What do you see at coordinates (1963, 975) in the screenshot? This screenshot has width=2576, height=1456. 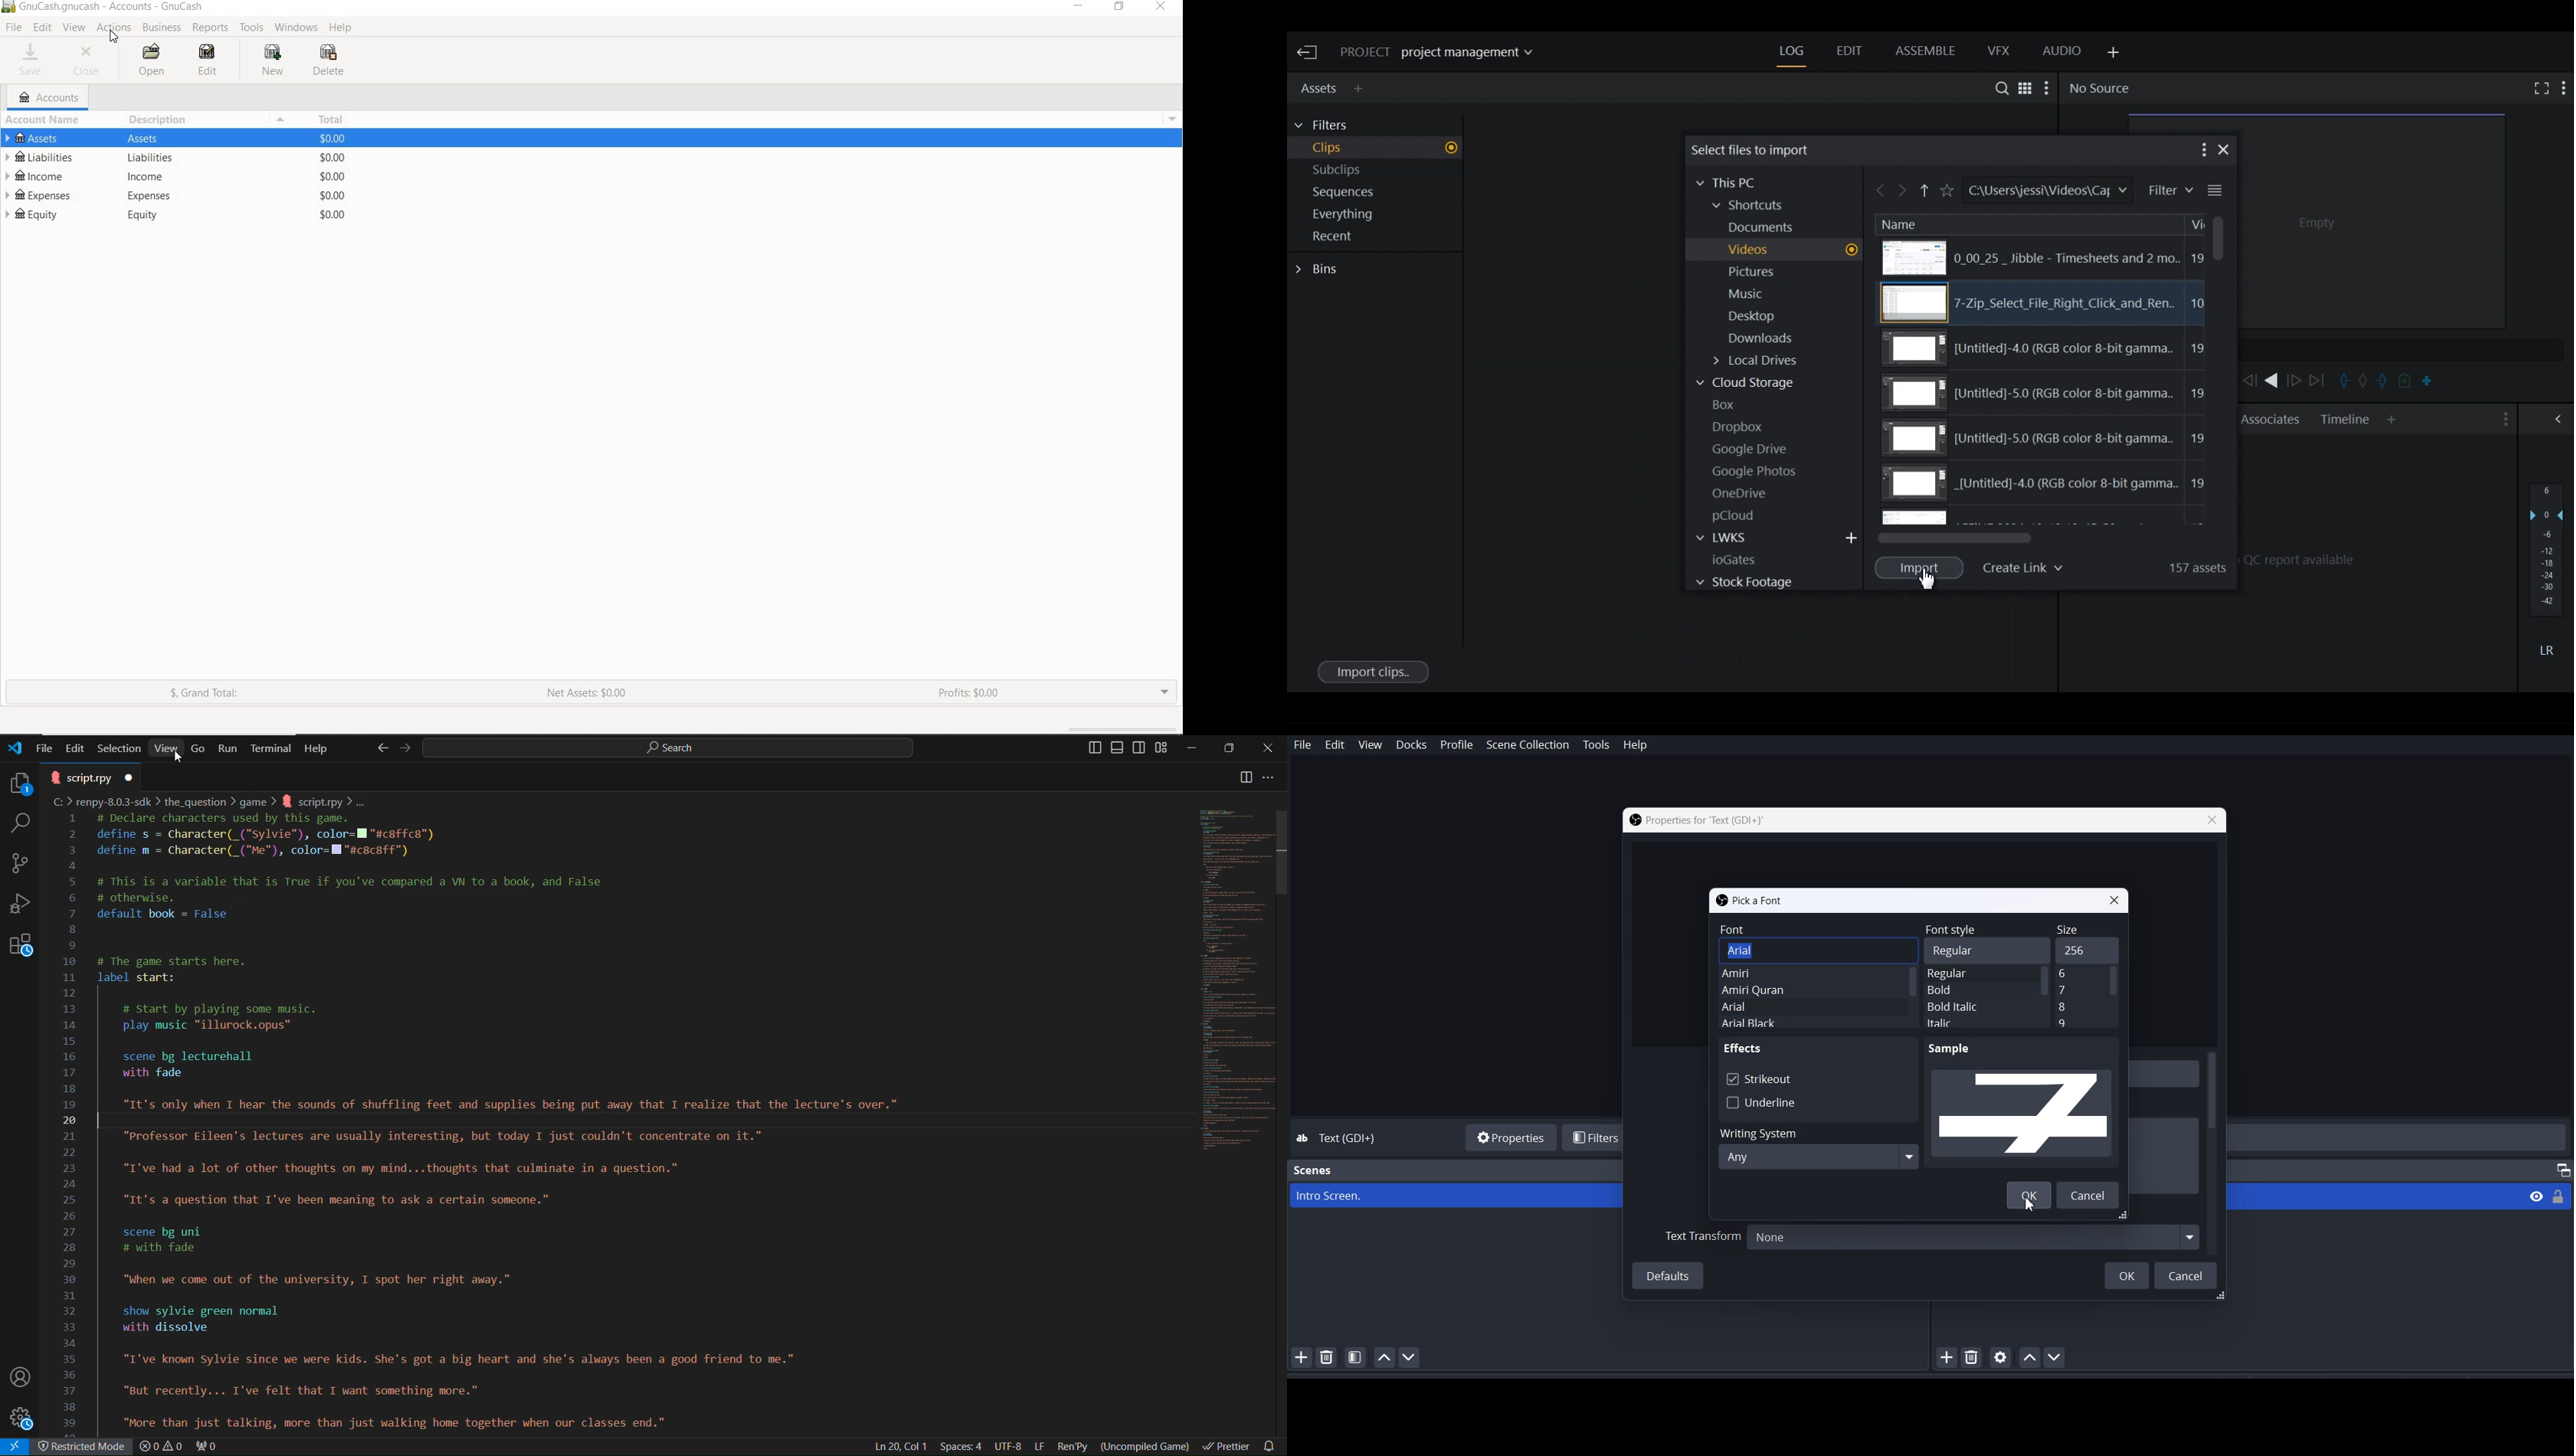 I see `Regular` at bounding box center [1963, 975].